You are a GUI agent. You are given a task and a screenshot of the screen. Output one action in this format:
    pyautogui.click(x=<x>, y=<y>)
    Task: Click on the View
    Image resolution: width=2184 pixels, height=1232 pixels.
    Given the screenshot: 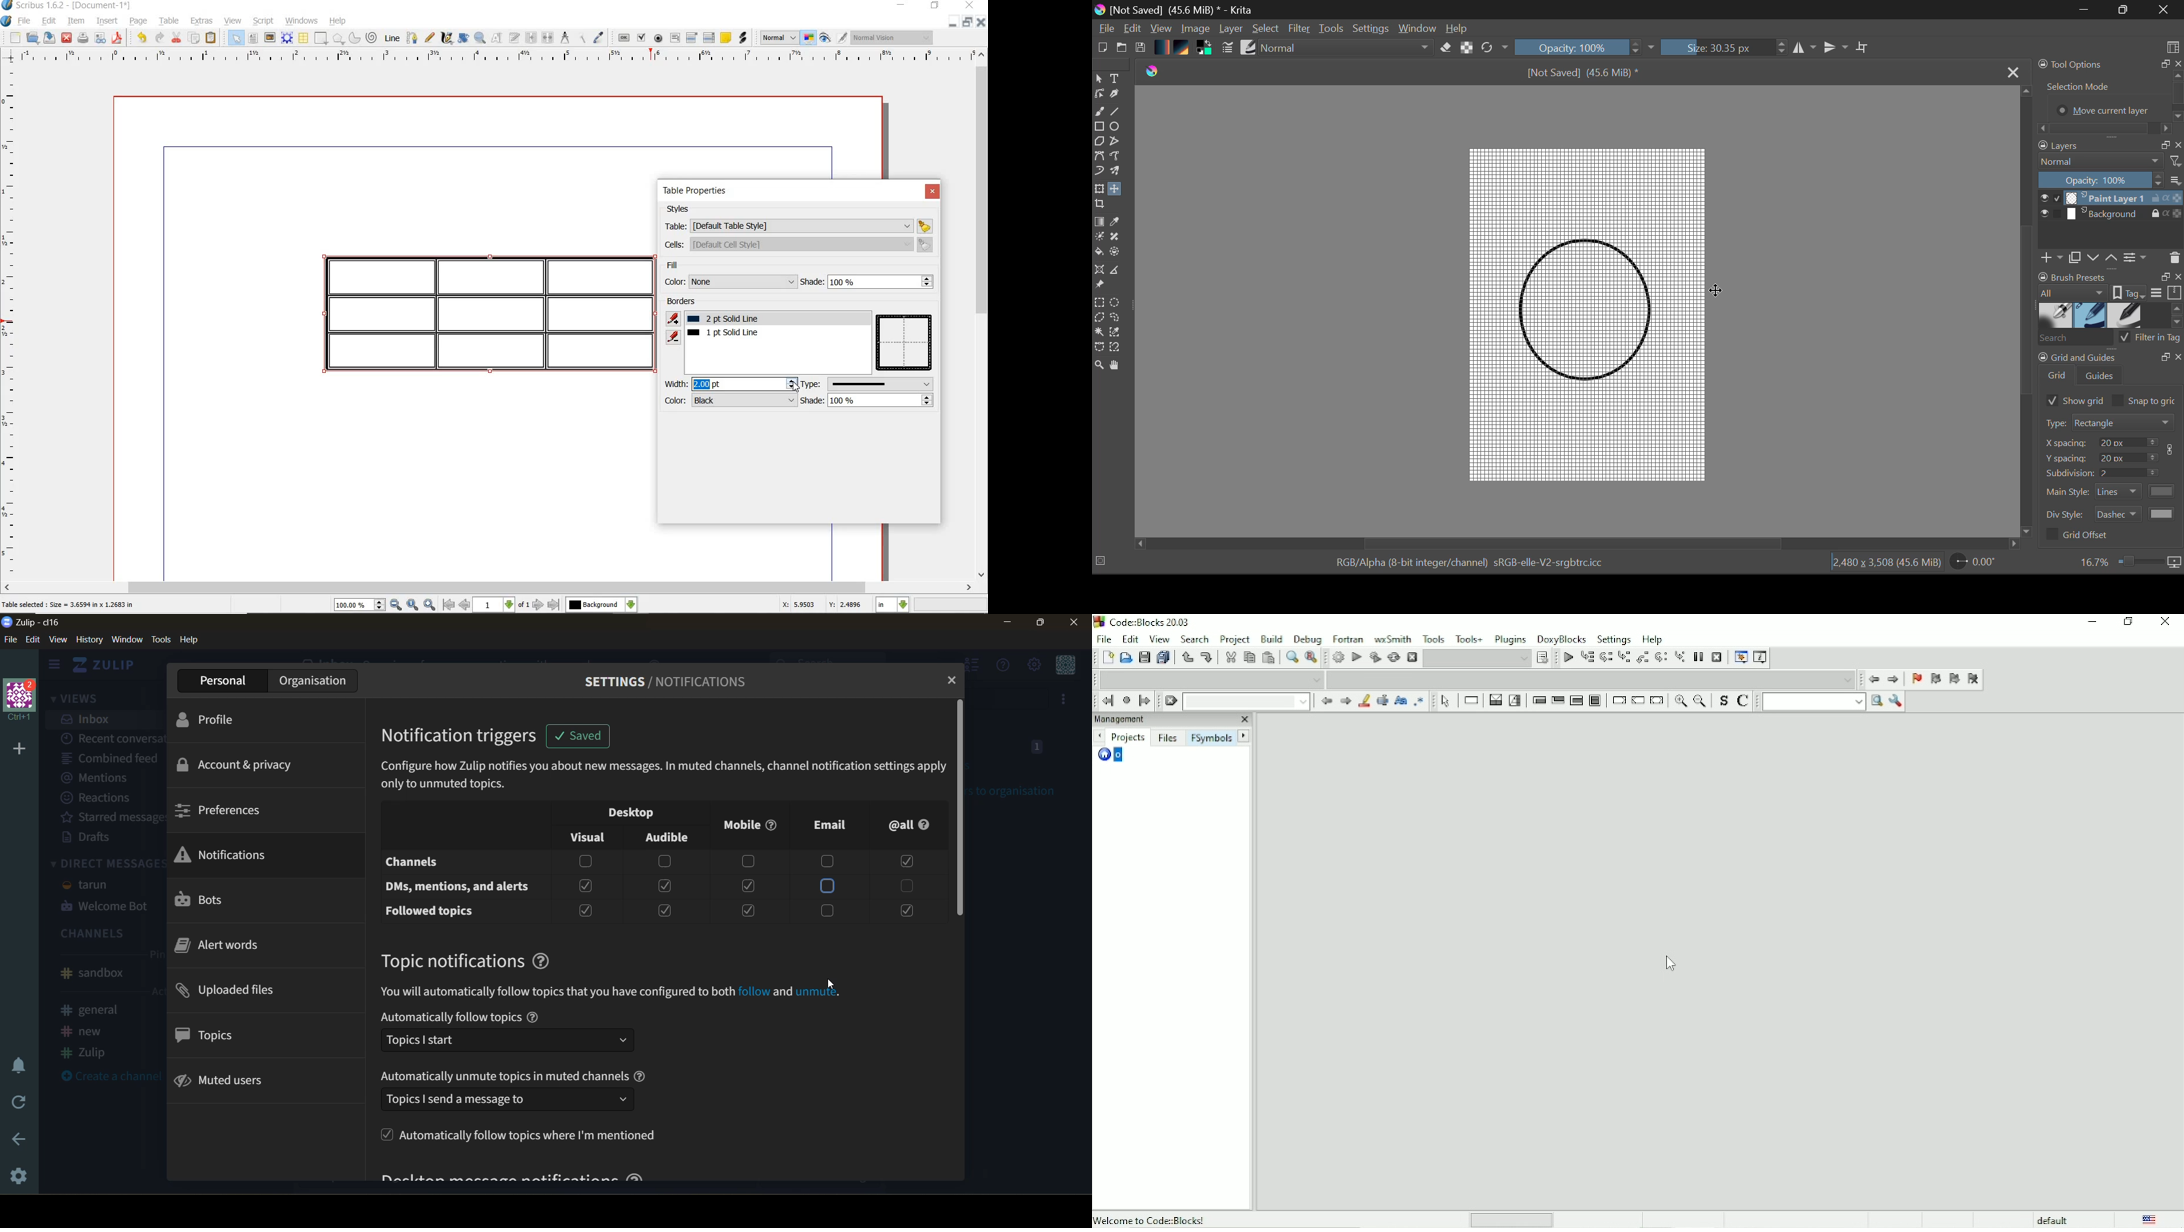 What is the action you would take?
    pyautogui.click(x=1161, y=28)
    